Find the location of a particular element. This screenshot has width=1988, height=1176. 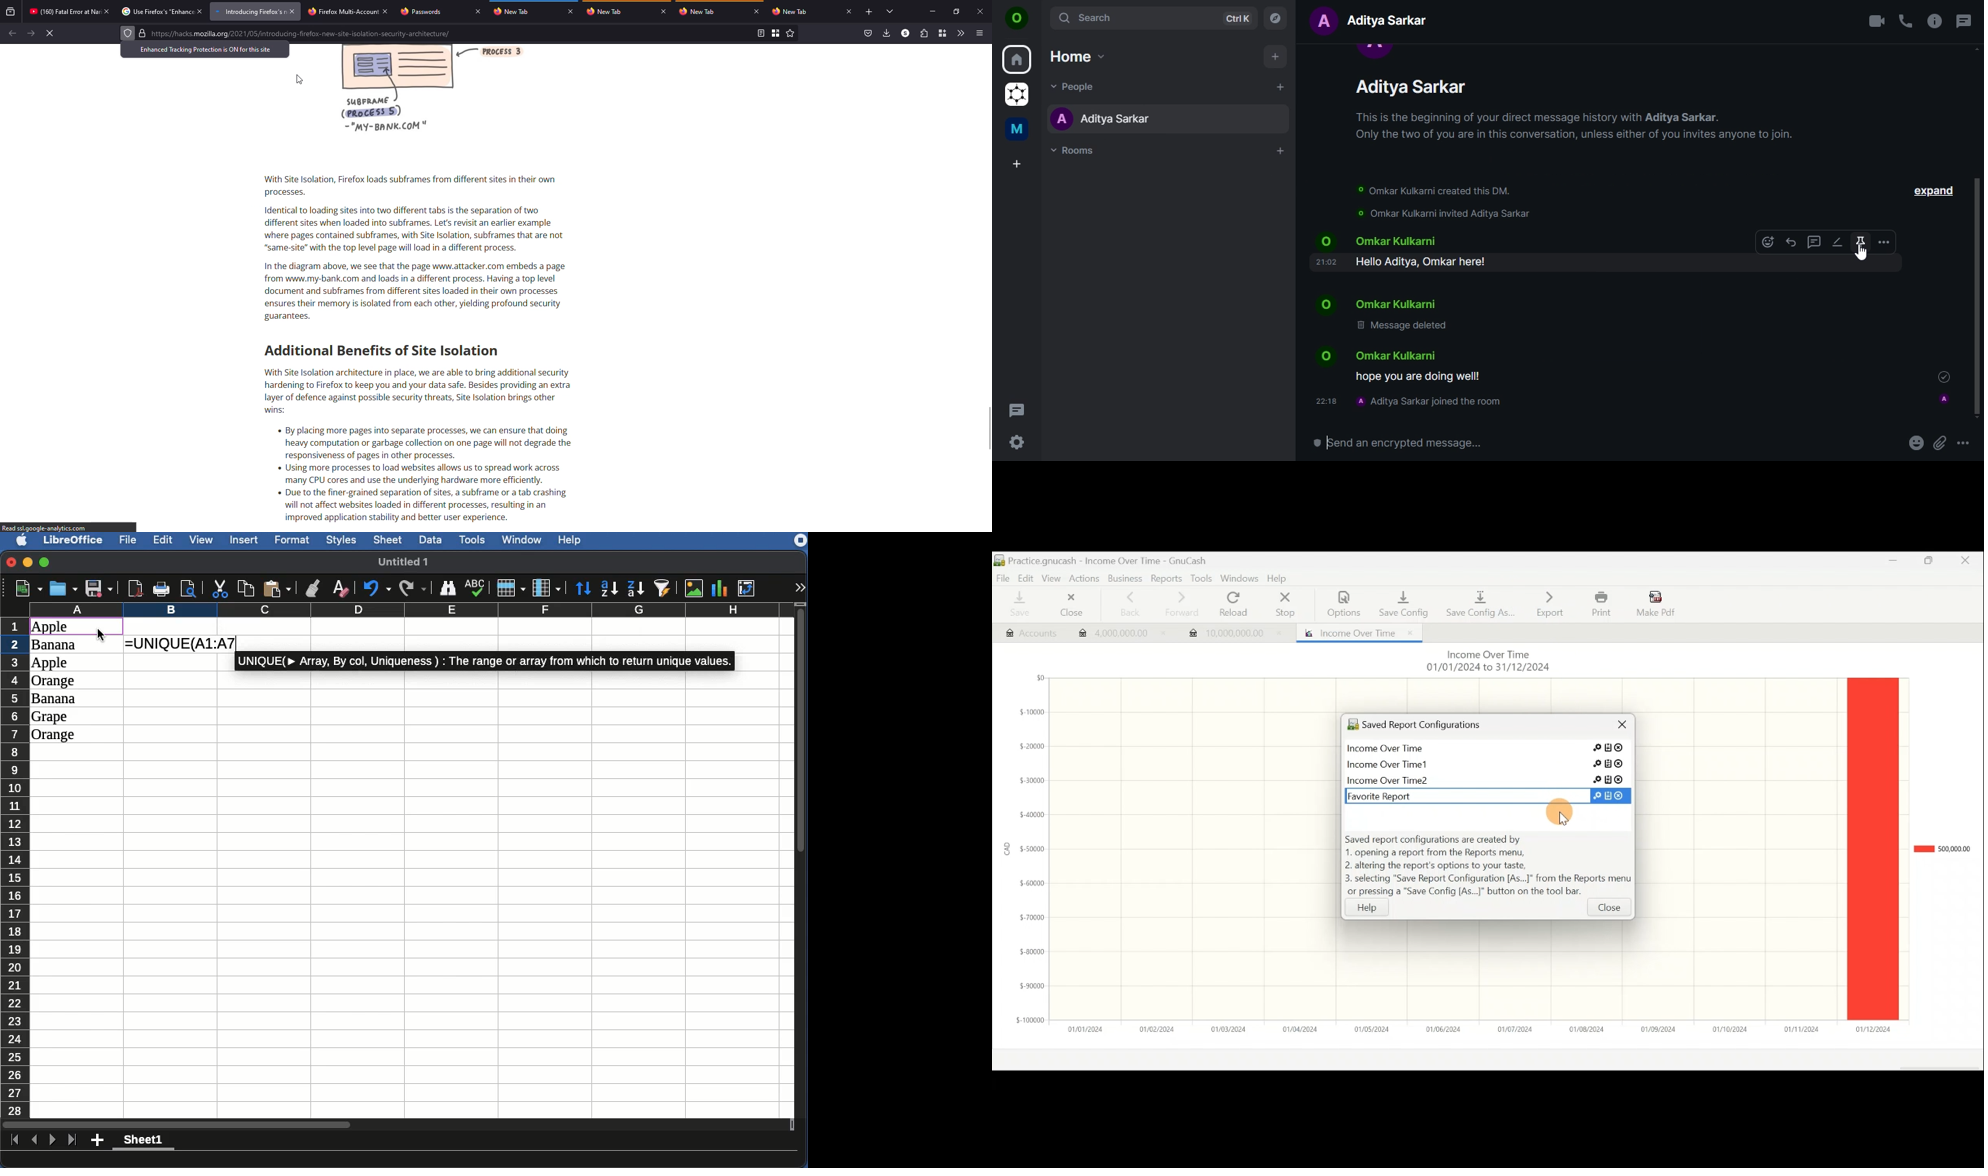

website is located at coordinates (302, 35).